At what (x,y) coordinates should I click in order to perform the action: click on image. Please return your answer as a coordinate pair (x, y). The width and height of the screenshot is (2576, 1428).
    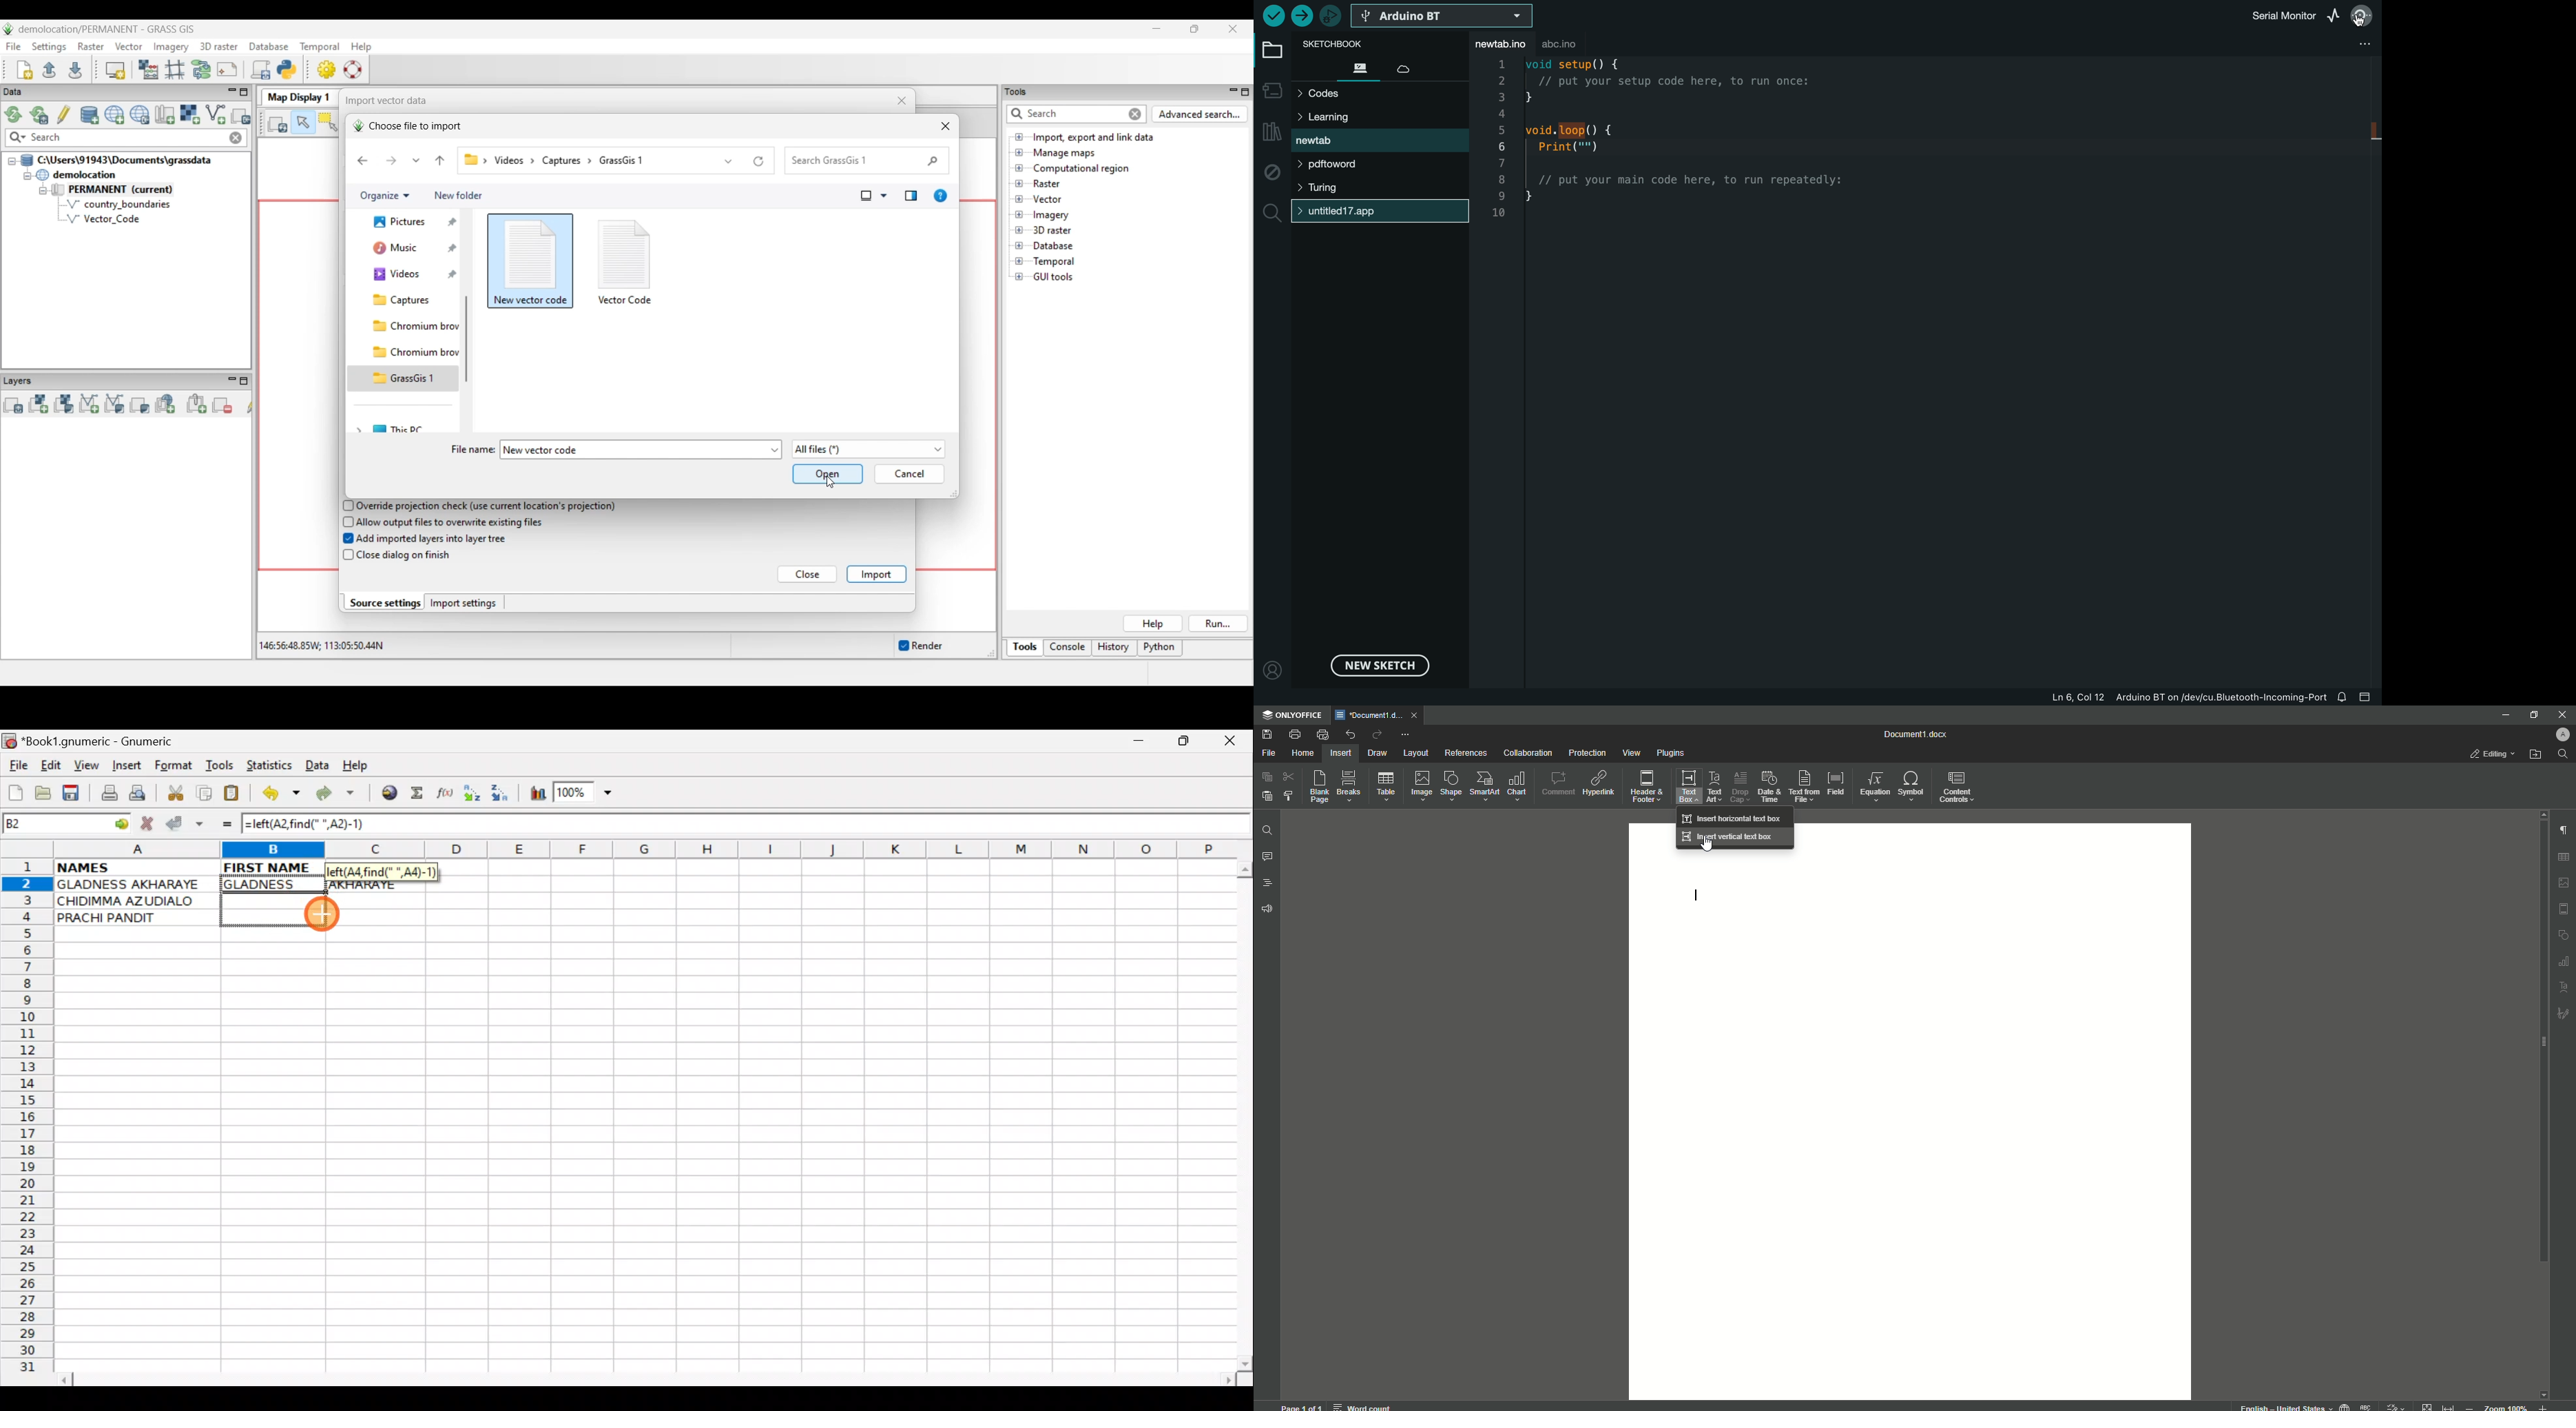
    Looking at the image, I should click on (2564, 883).